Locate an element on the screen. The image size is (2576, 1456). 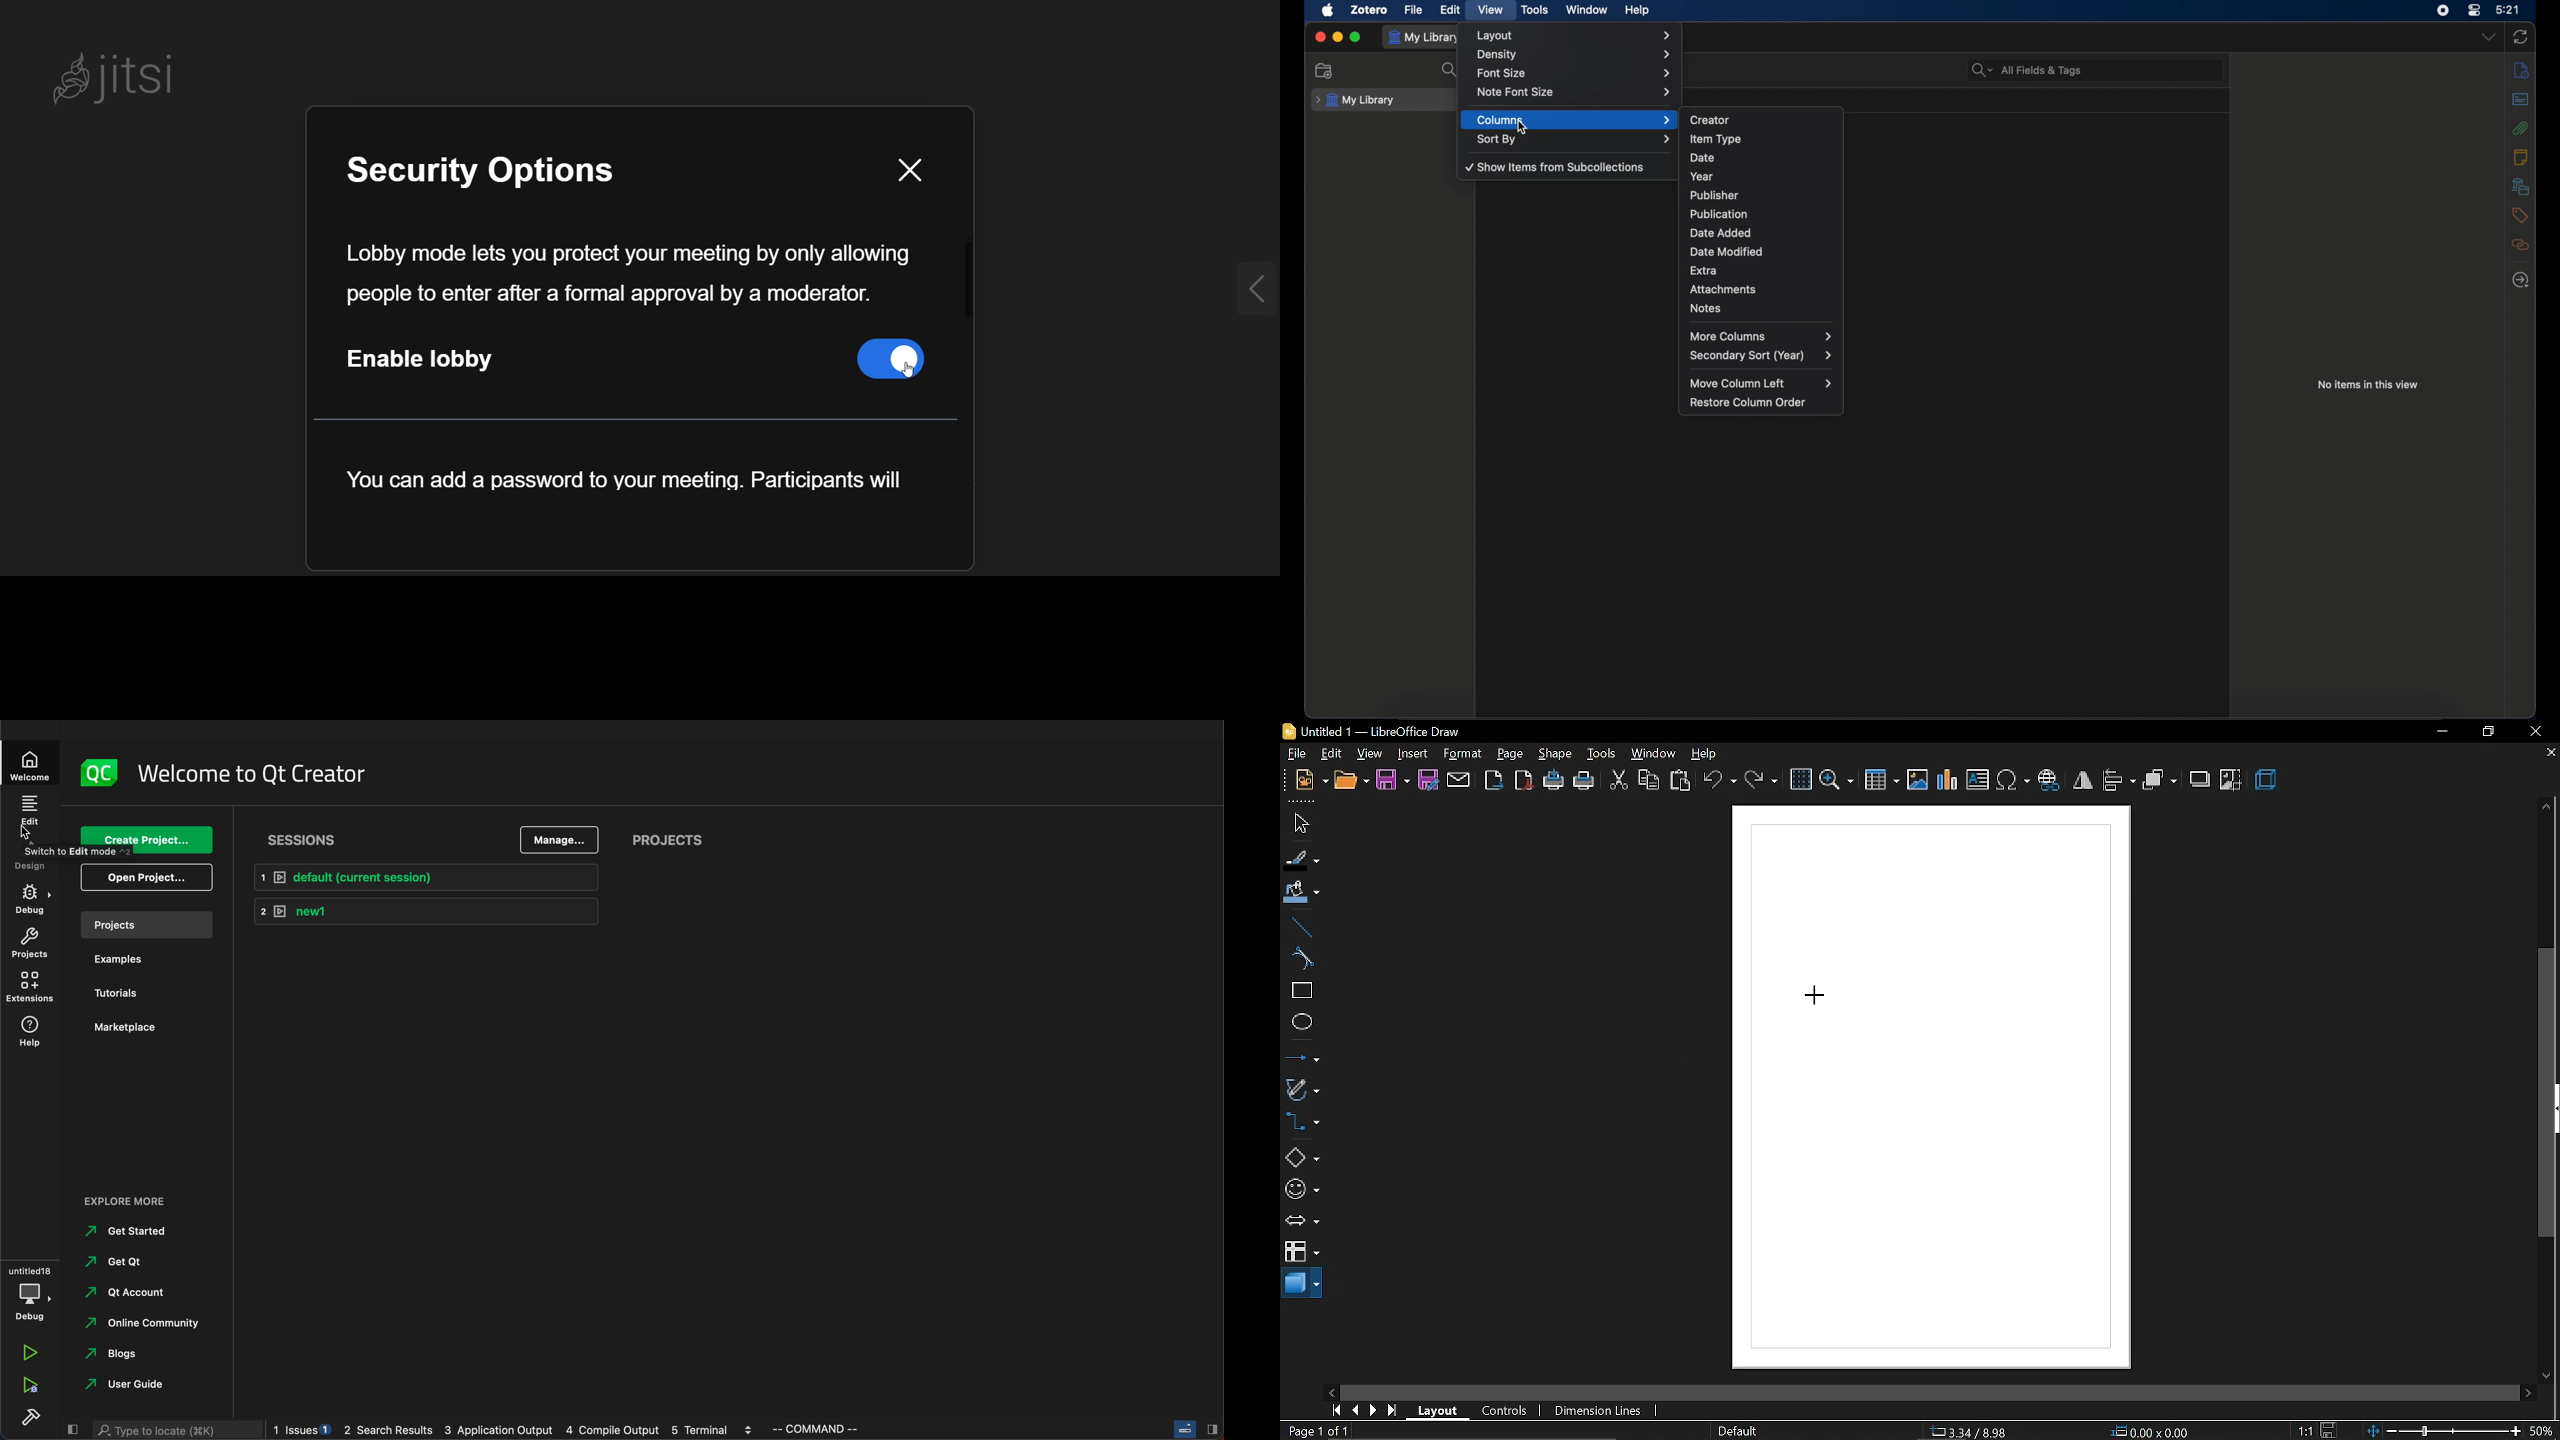
cursor is located at coordinates (28, 833).